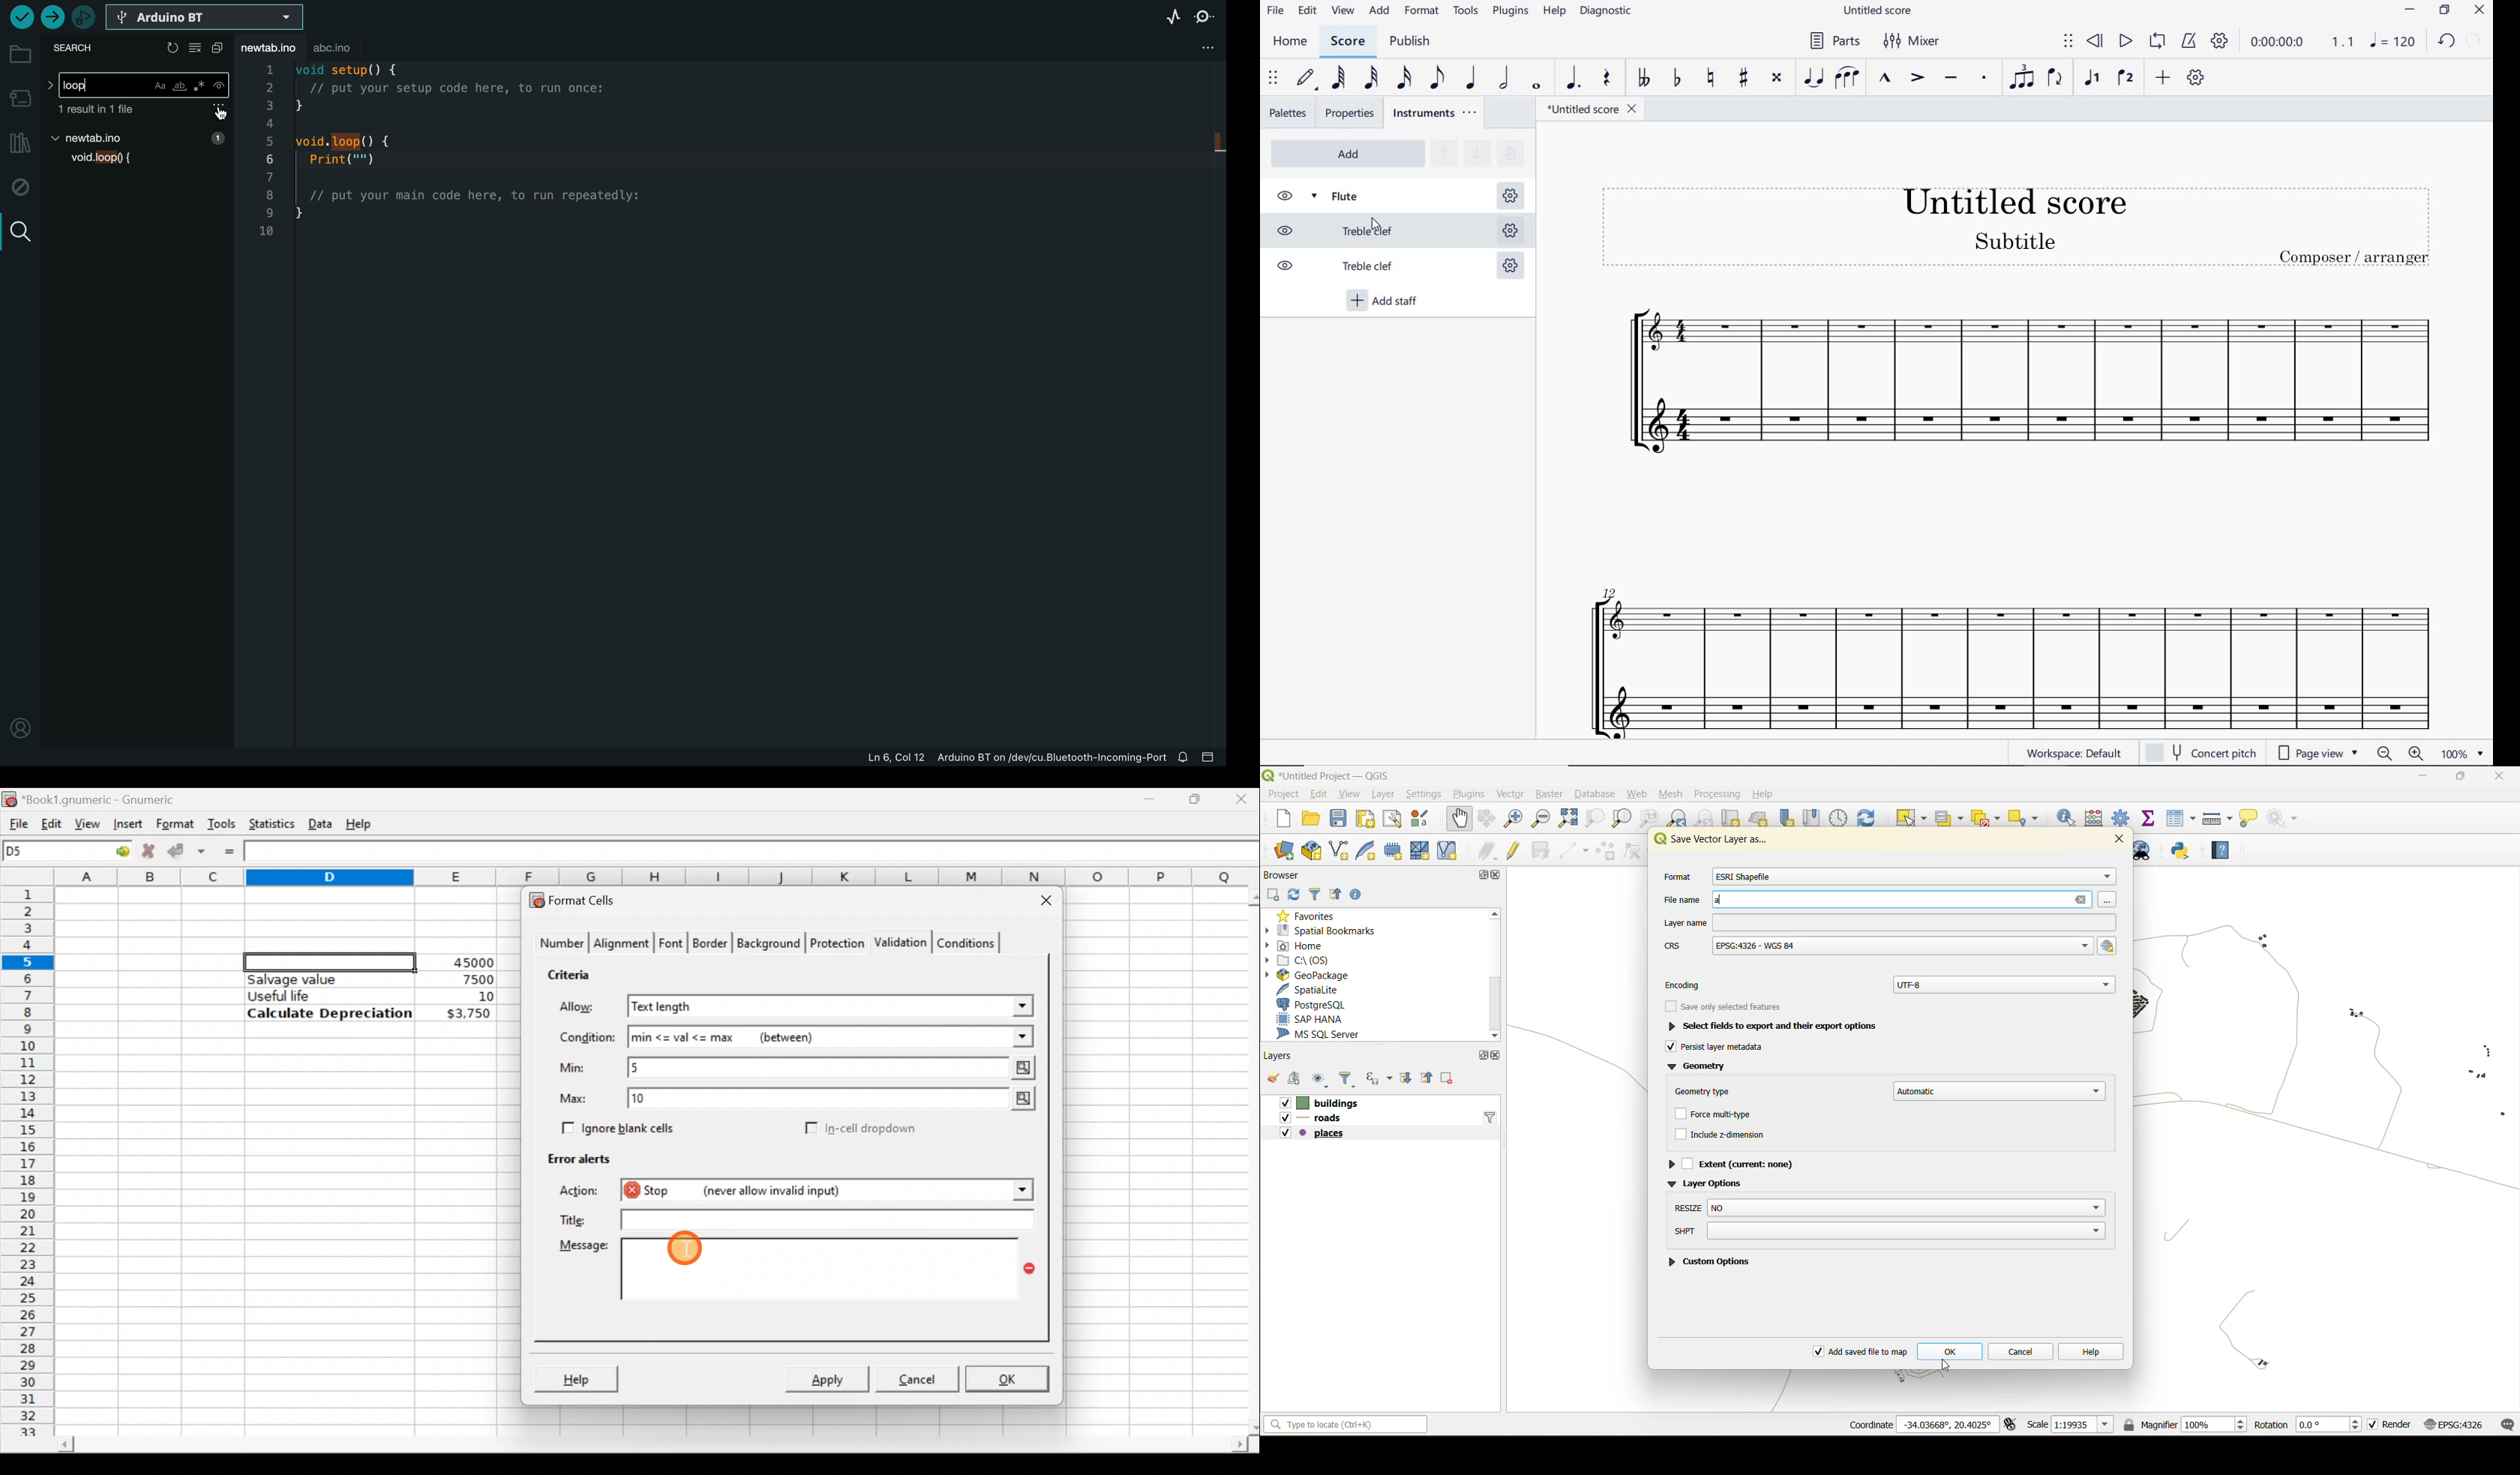  Describe the element at coordinates (78, 49) in the screenshot. I see `search` at that location.